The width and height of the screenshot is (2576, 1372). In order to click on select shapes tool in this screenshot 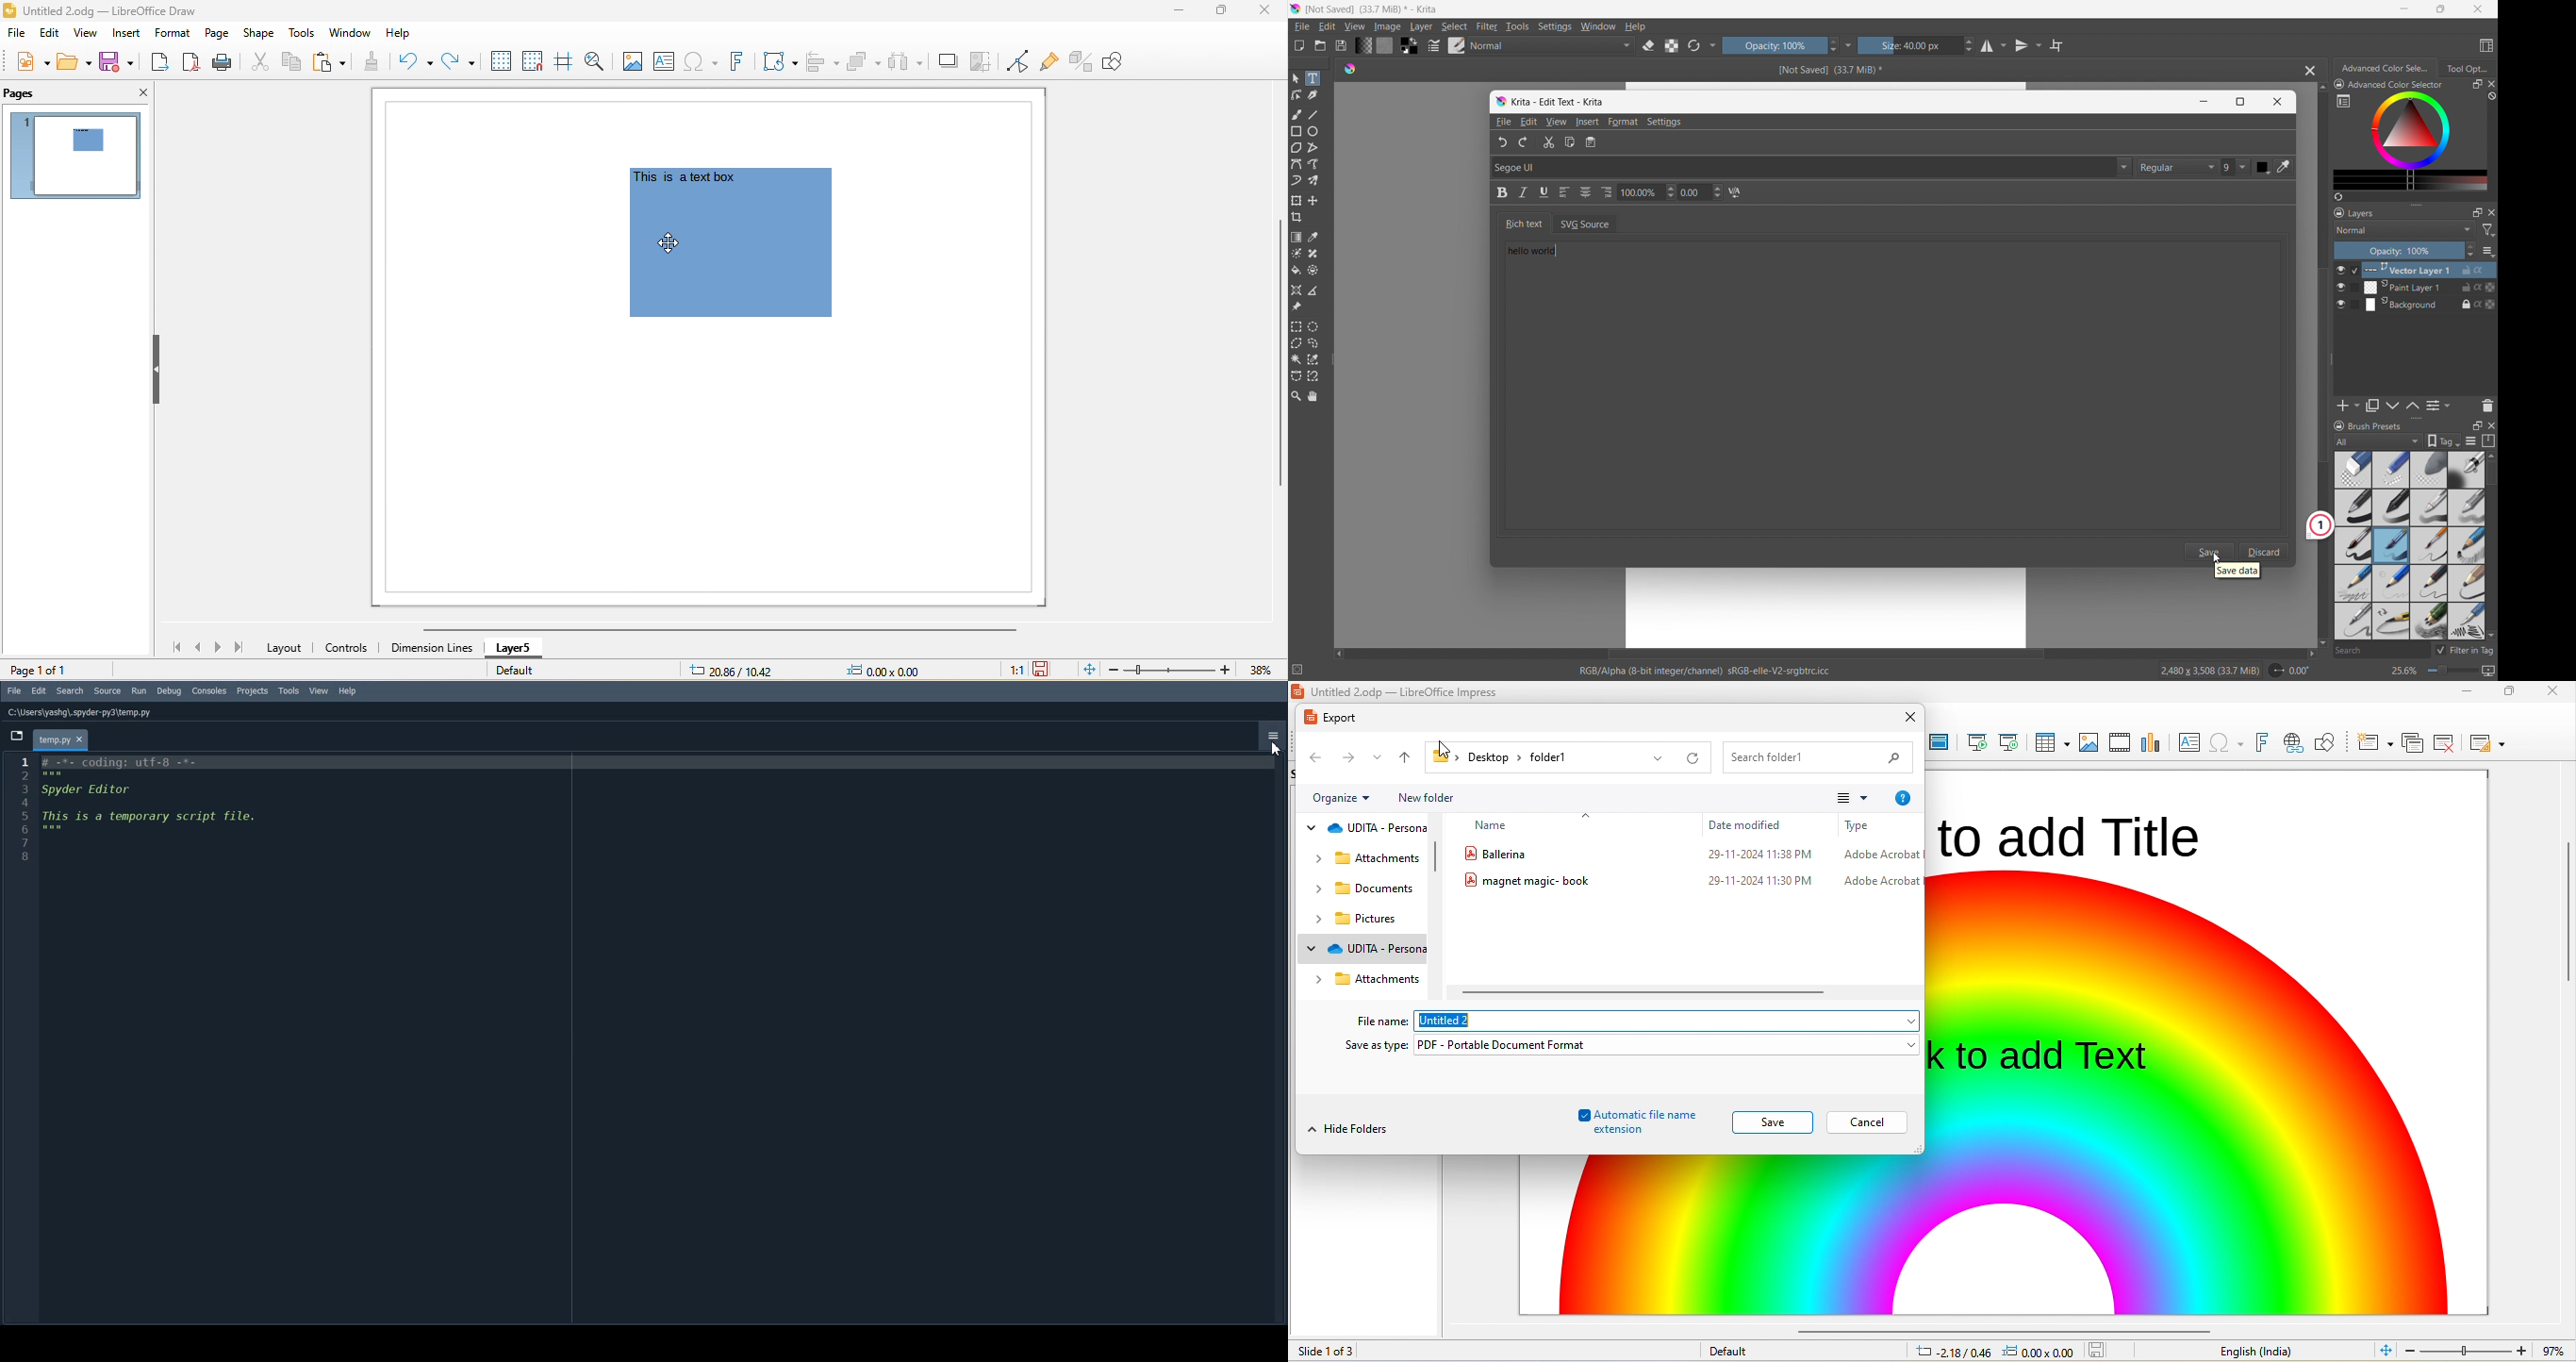, I will do `click(1295, 78)`.